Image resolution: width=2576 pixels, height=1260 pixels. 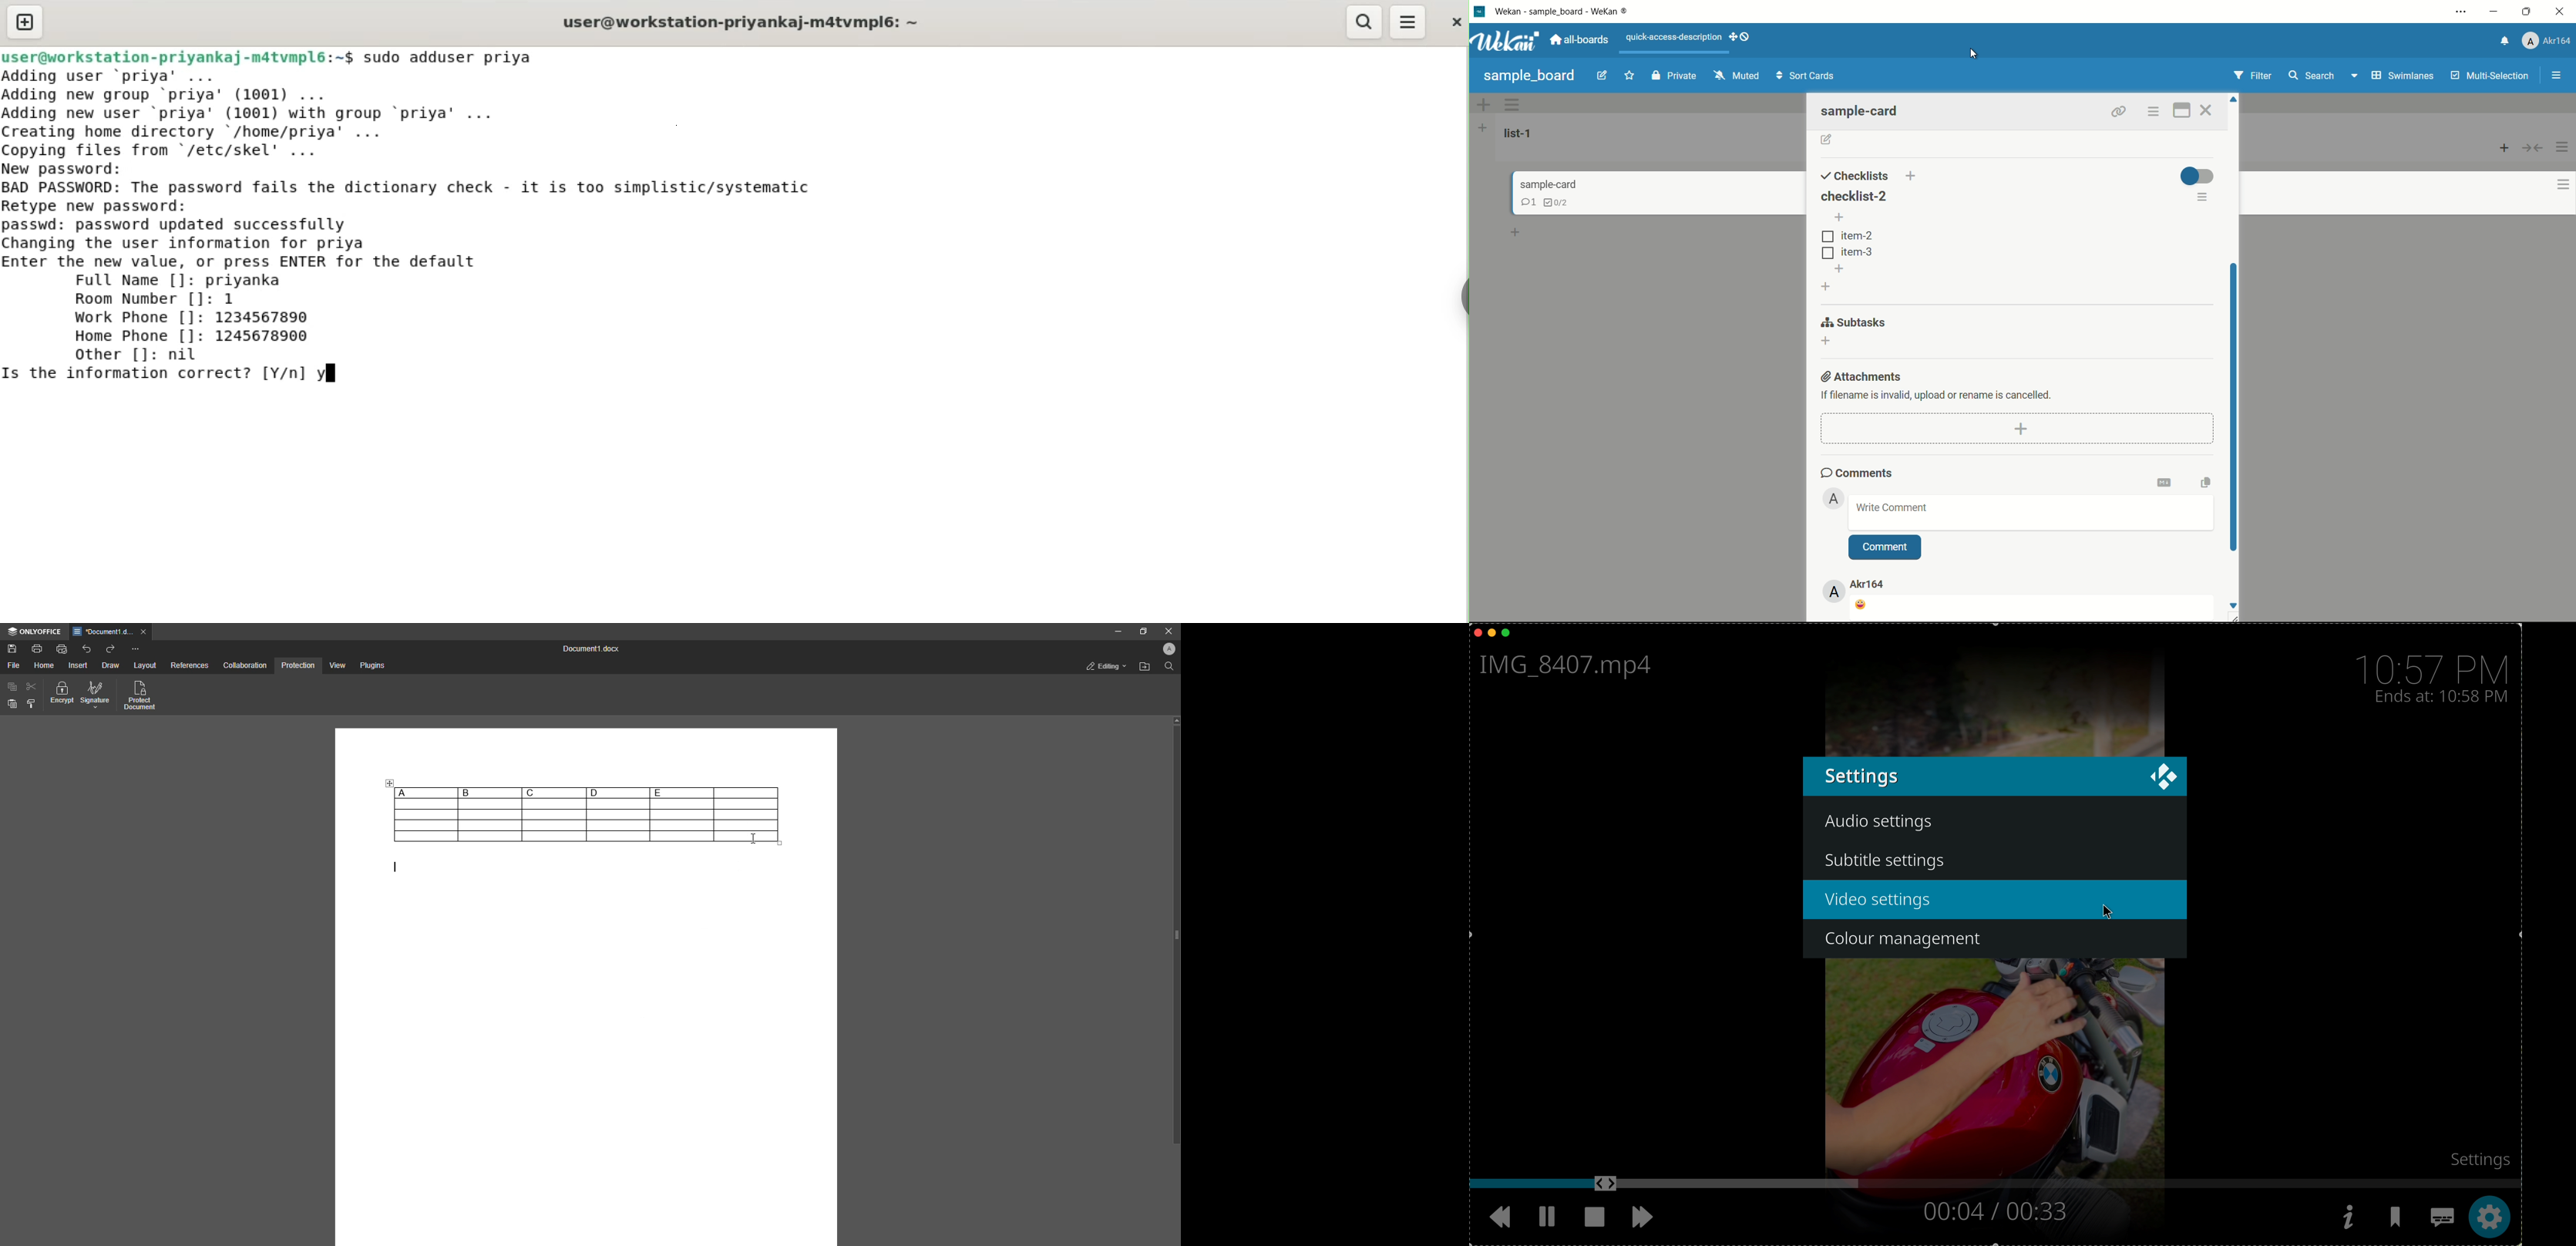 I want to click on comment added, so click(x=1862, y=605).